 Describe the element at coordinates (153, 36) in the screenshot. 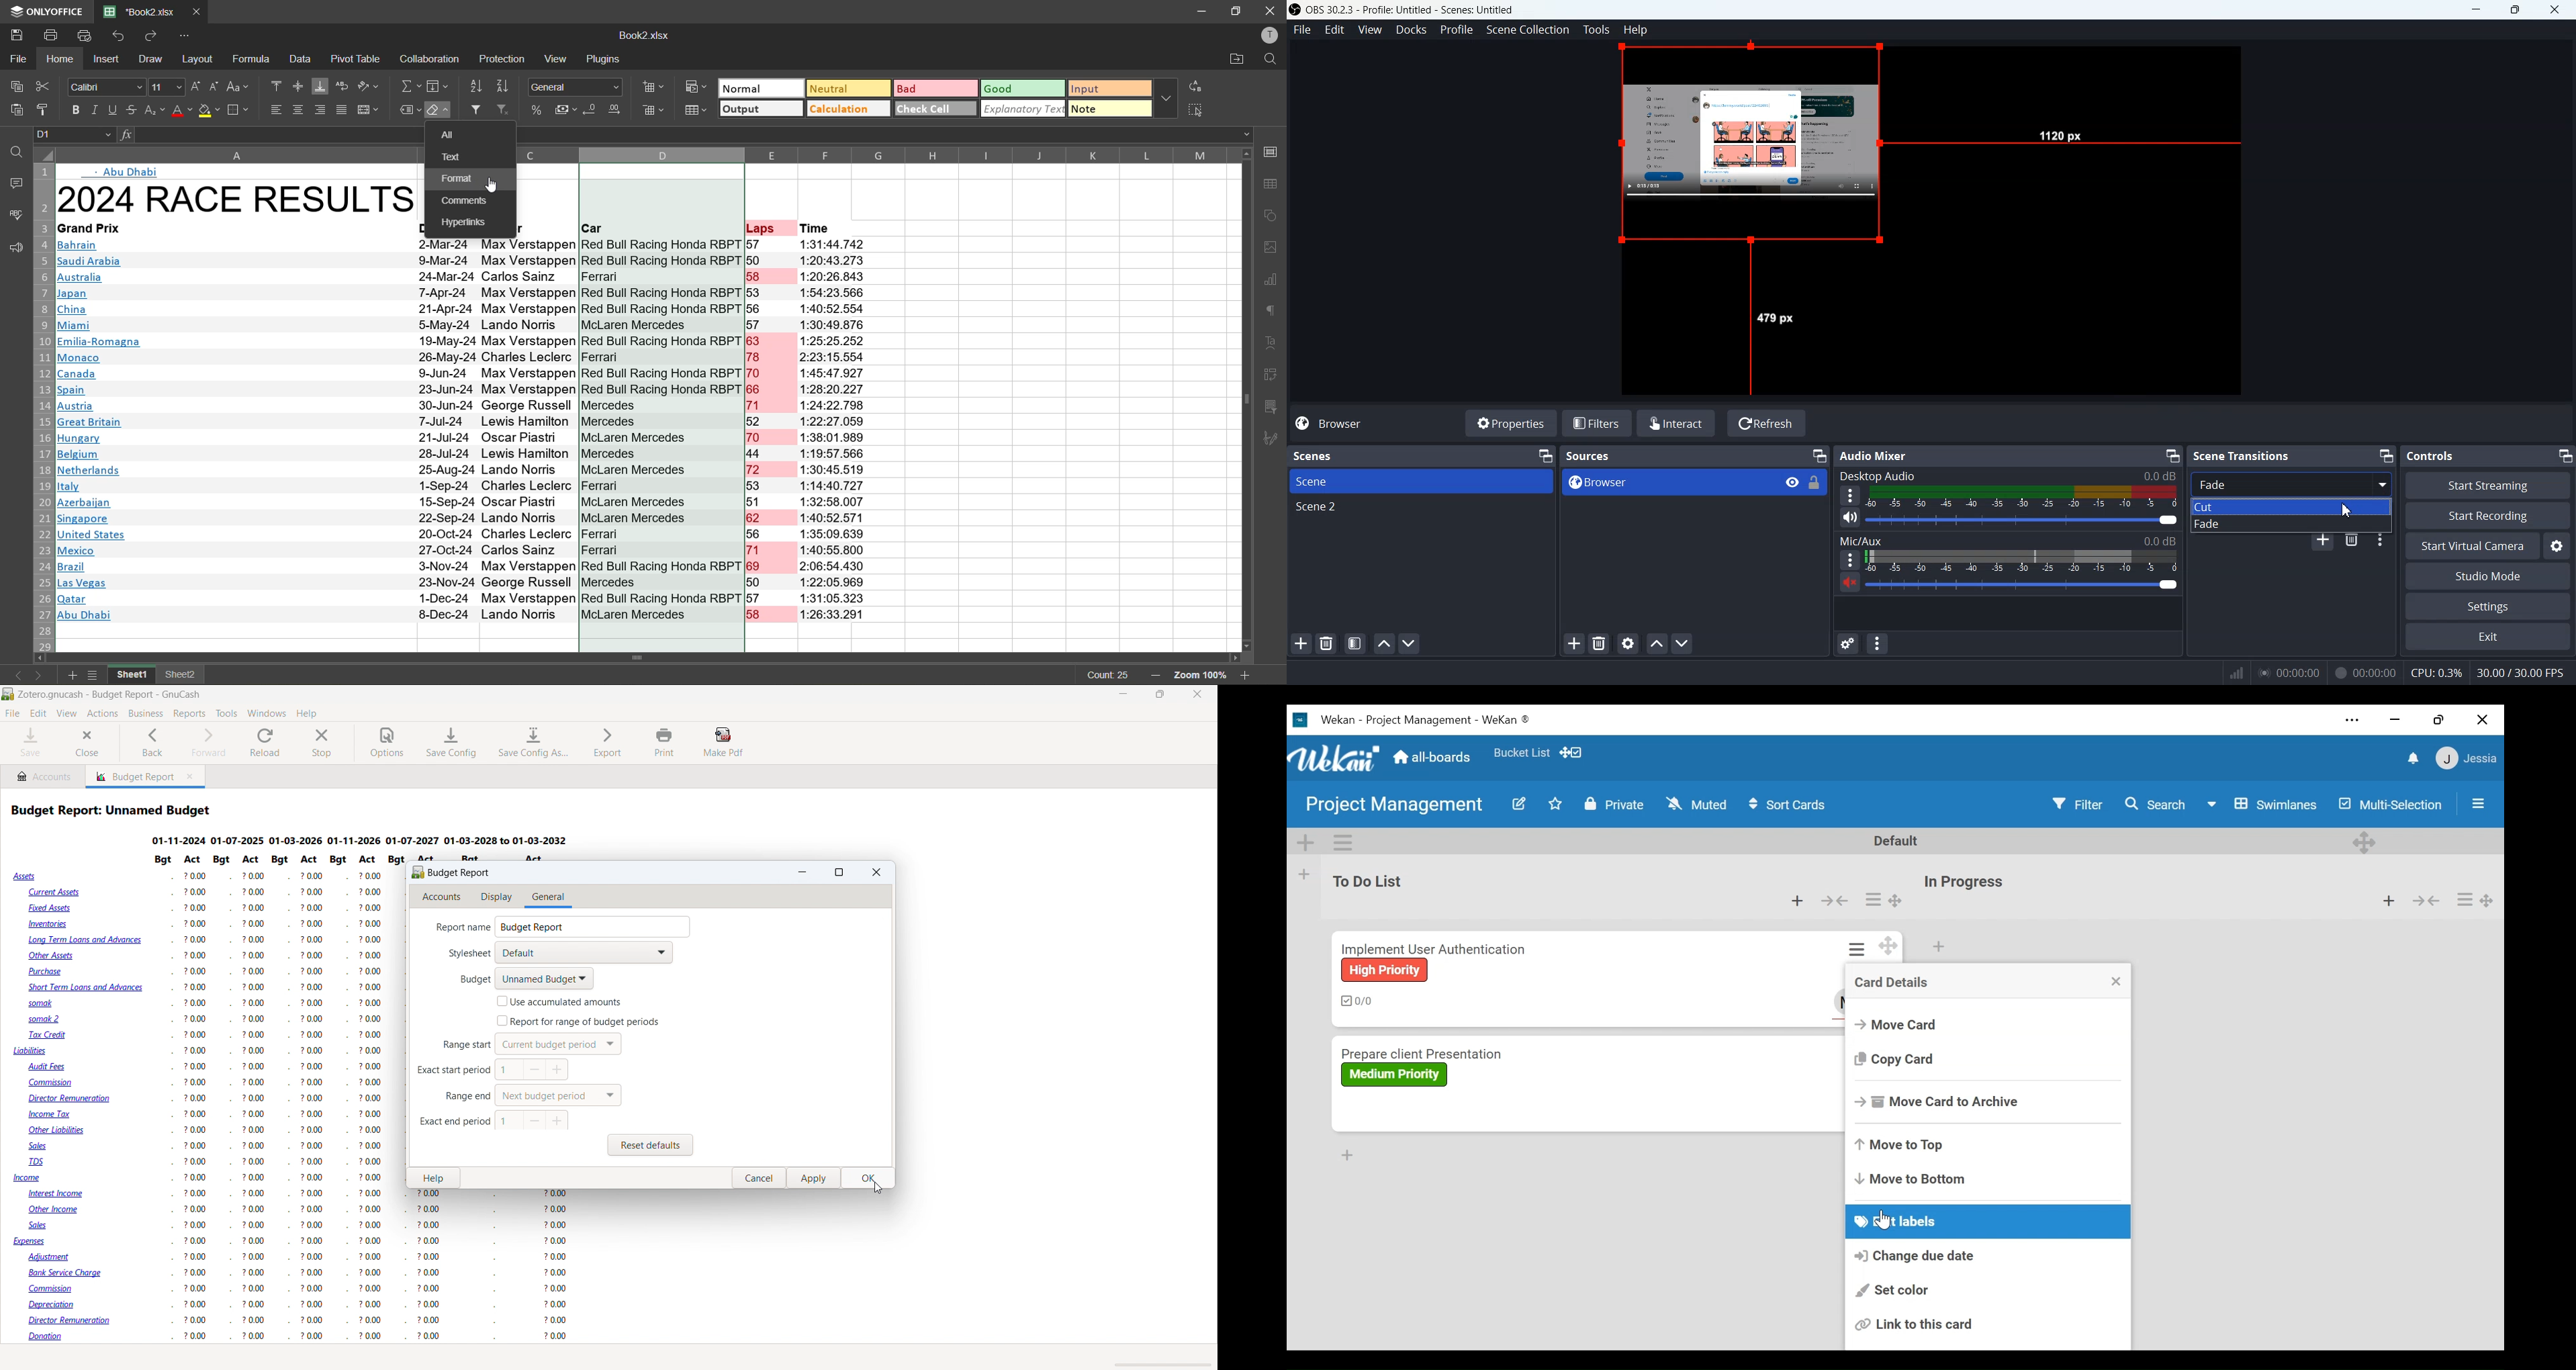

I see `redo` at that location.